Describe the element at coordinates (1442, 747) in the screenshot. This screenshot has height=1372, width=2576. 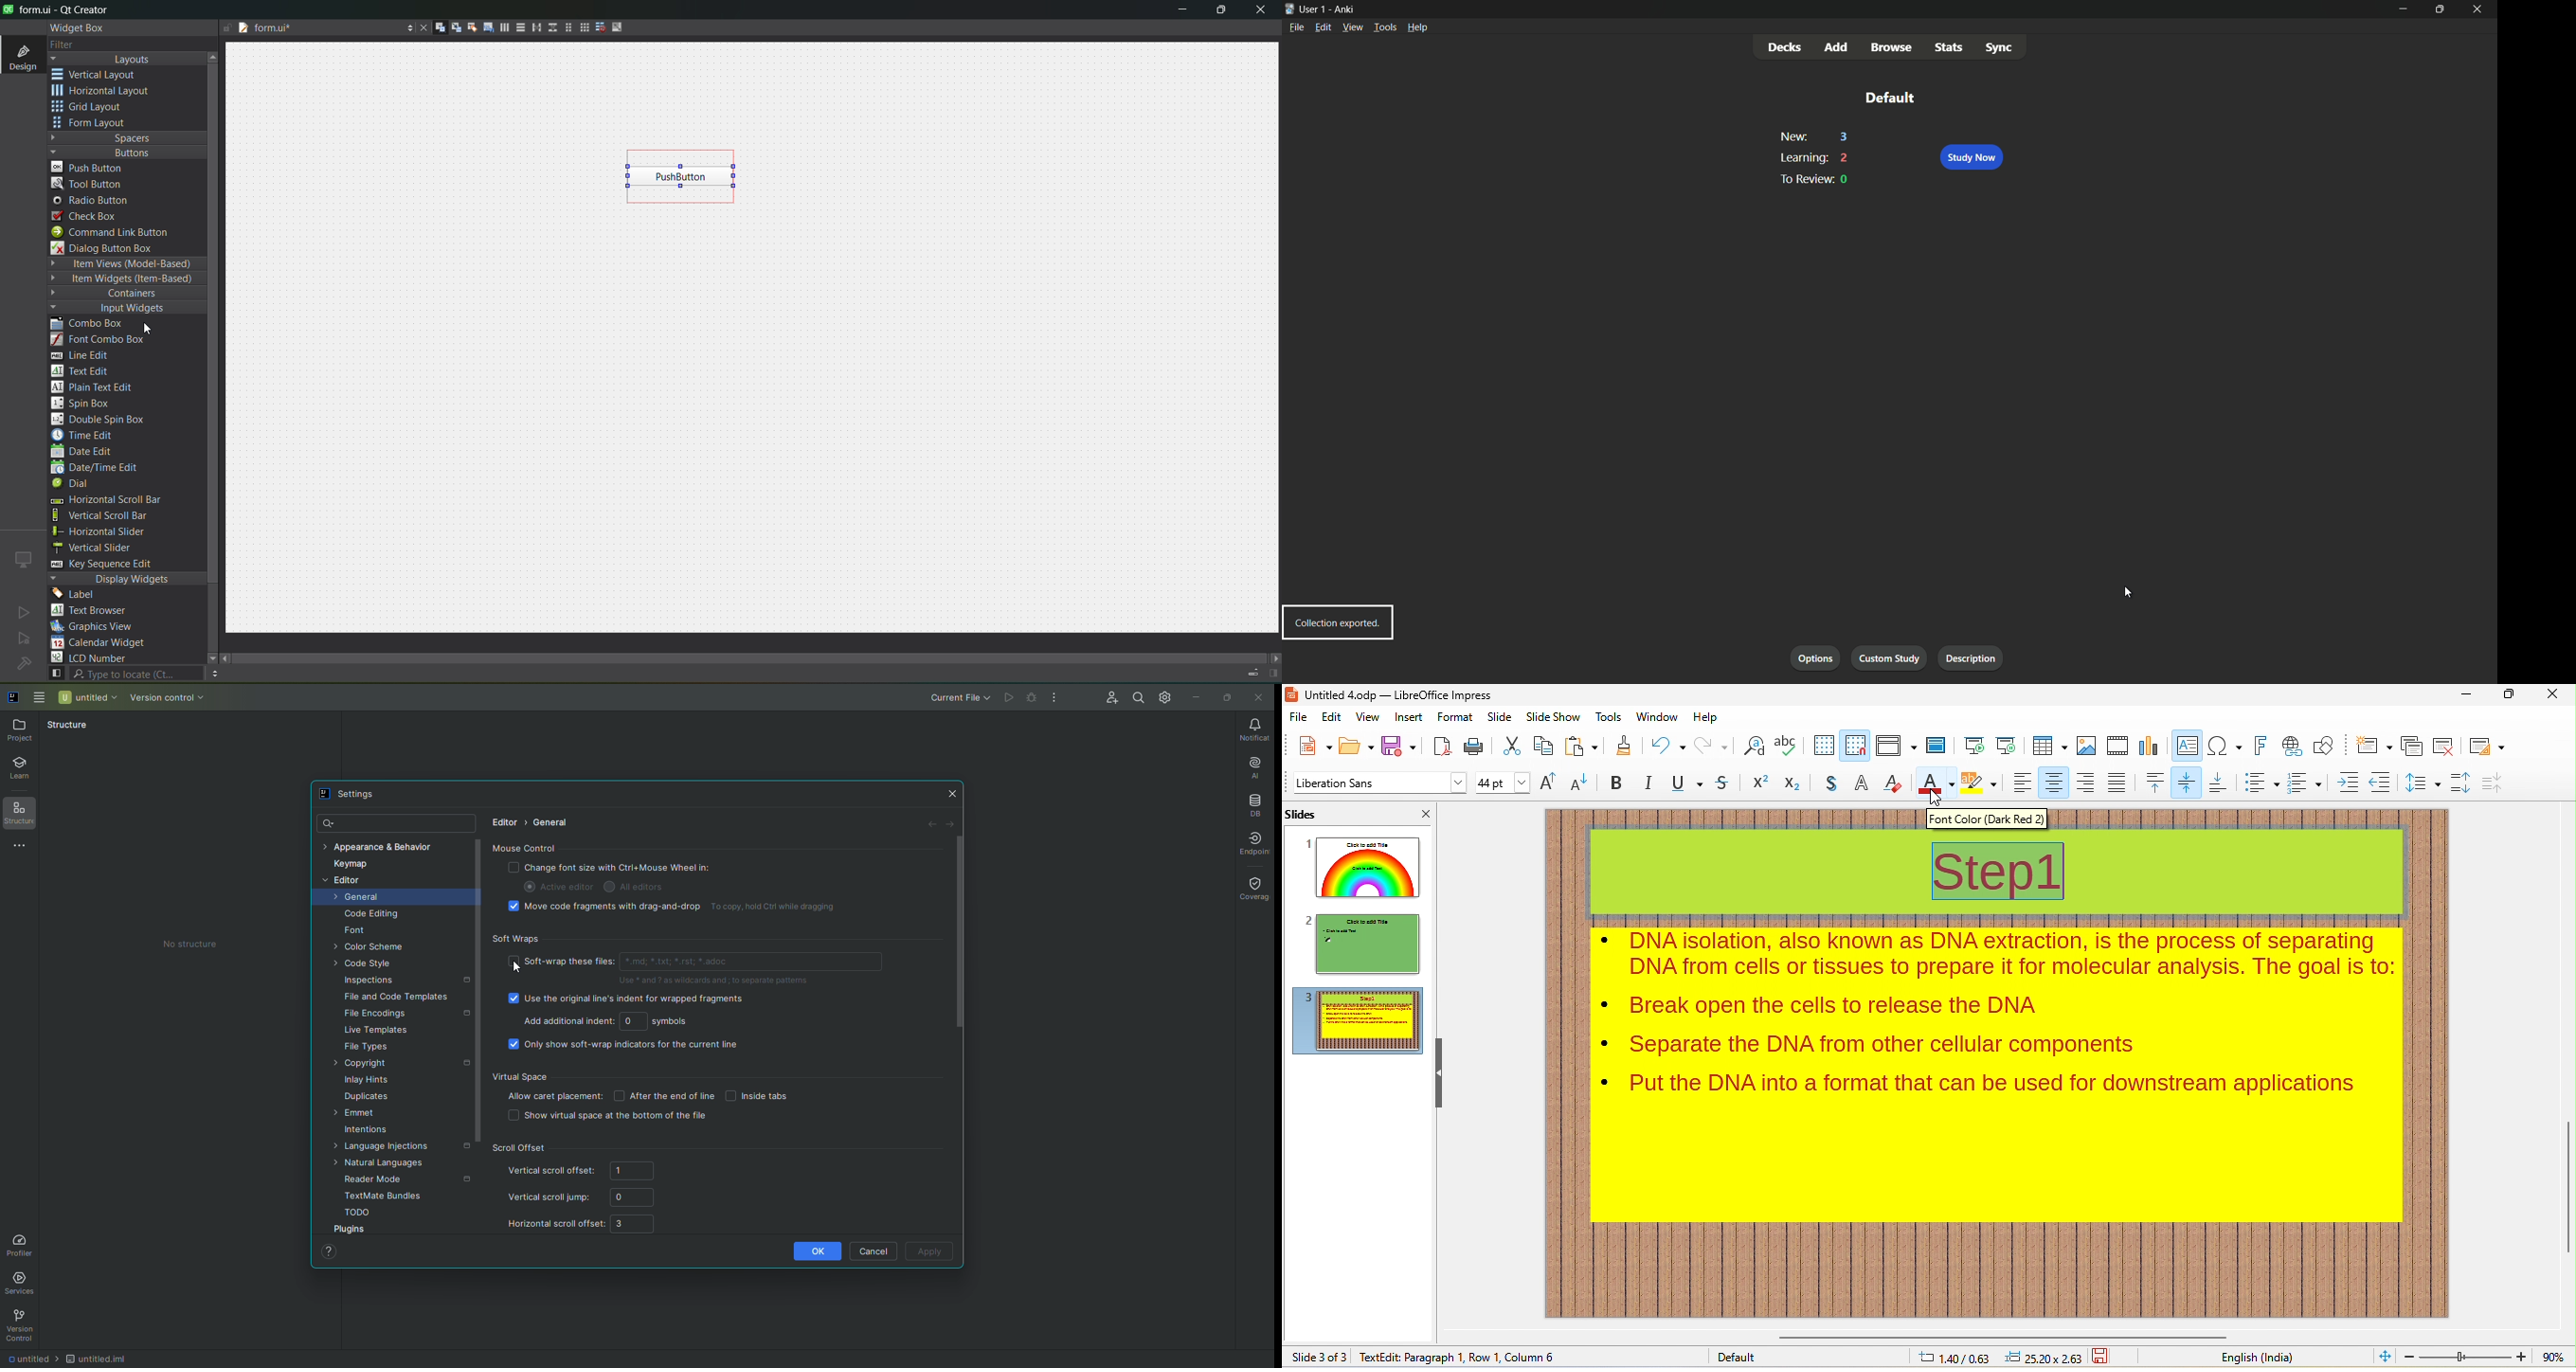
I see `export pdf` at that location.